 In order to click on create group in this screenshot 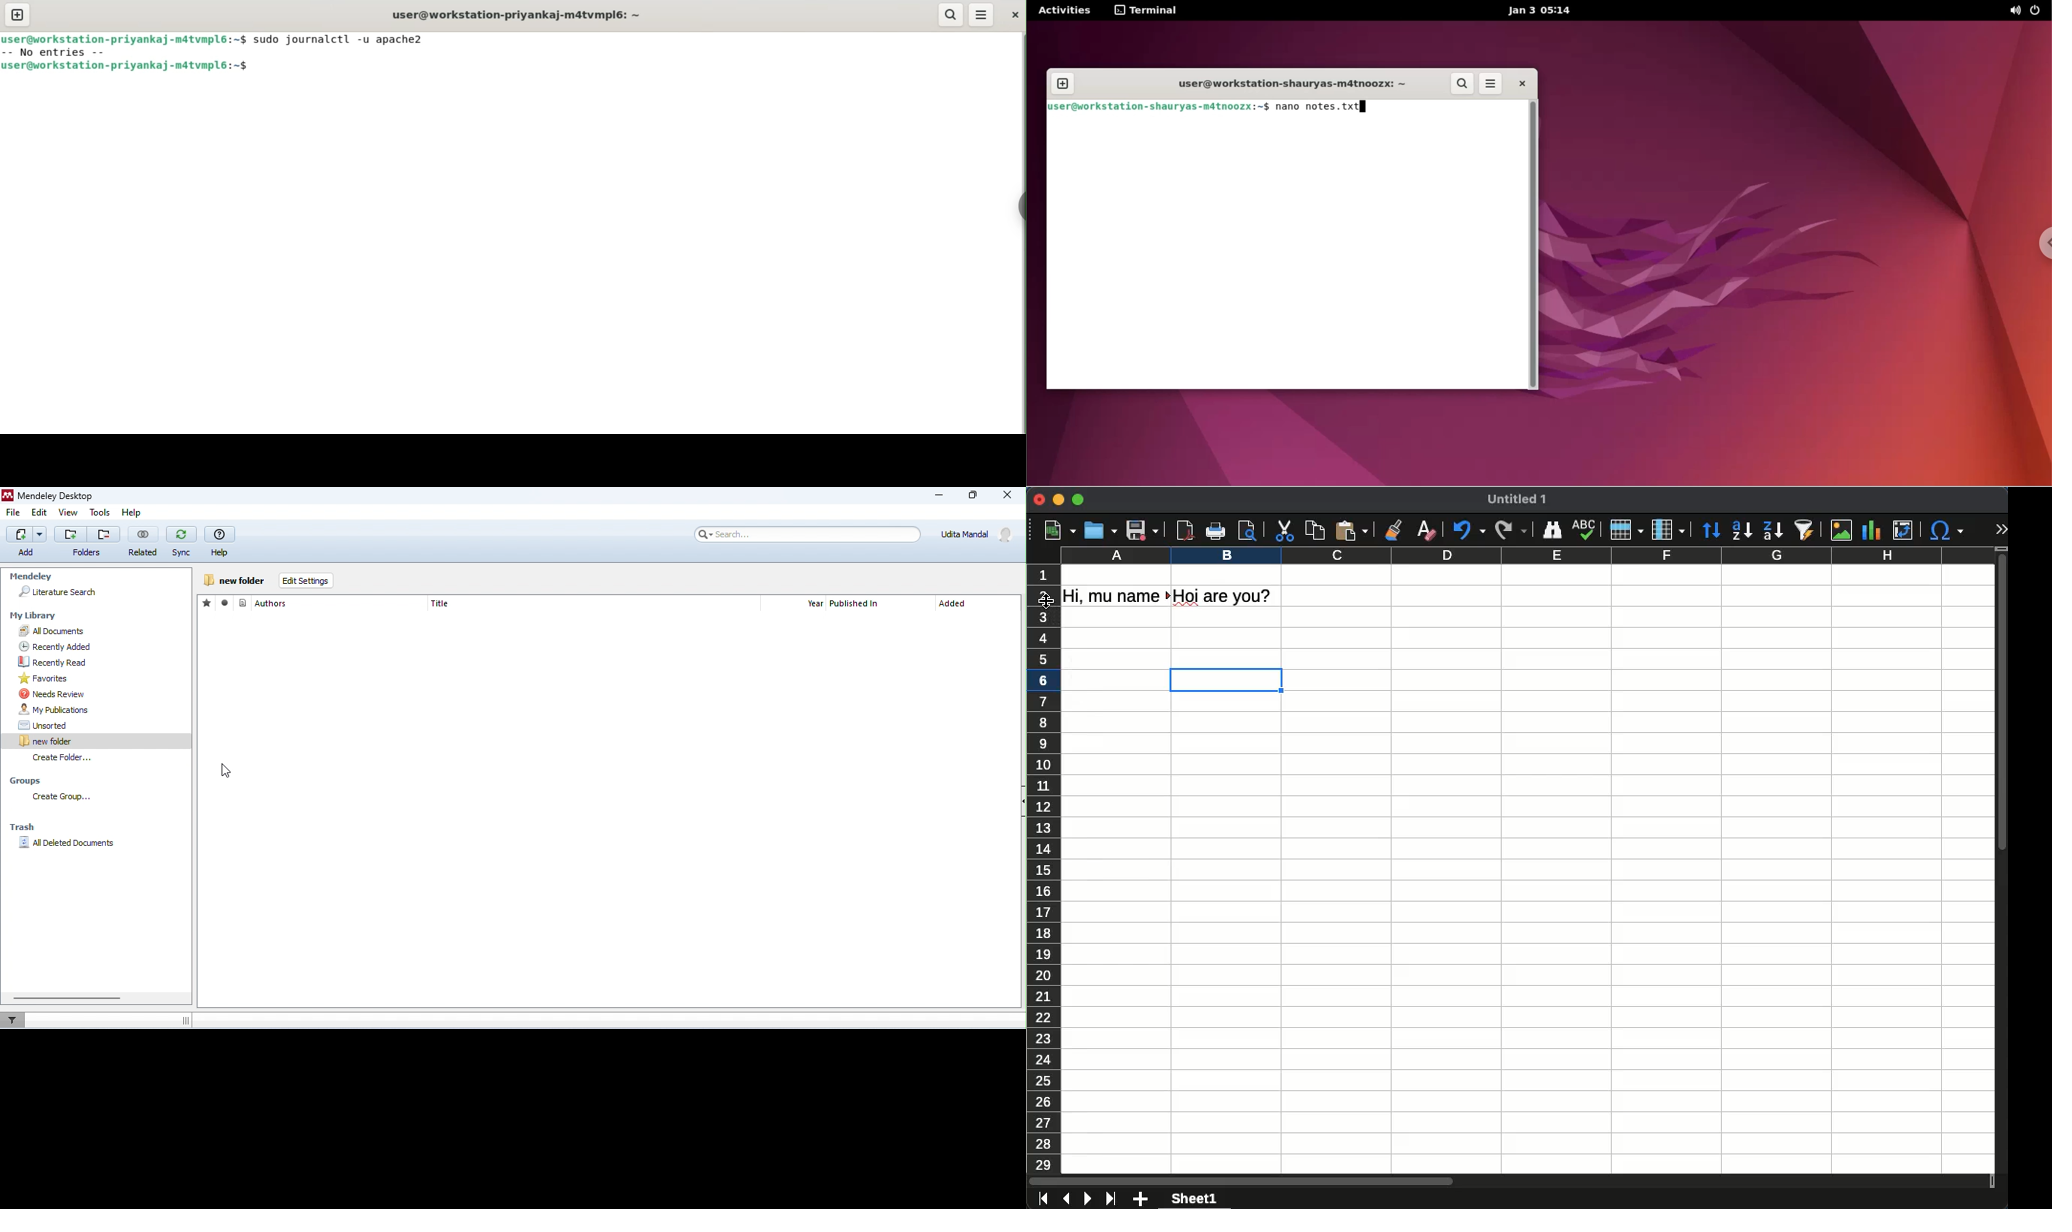, I will do `click(86, 798)`.